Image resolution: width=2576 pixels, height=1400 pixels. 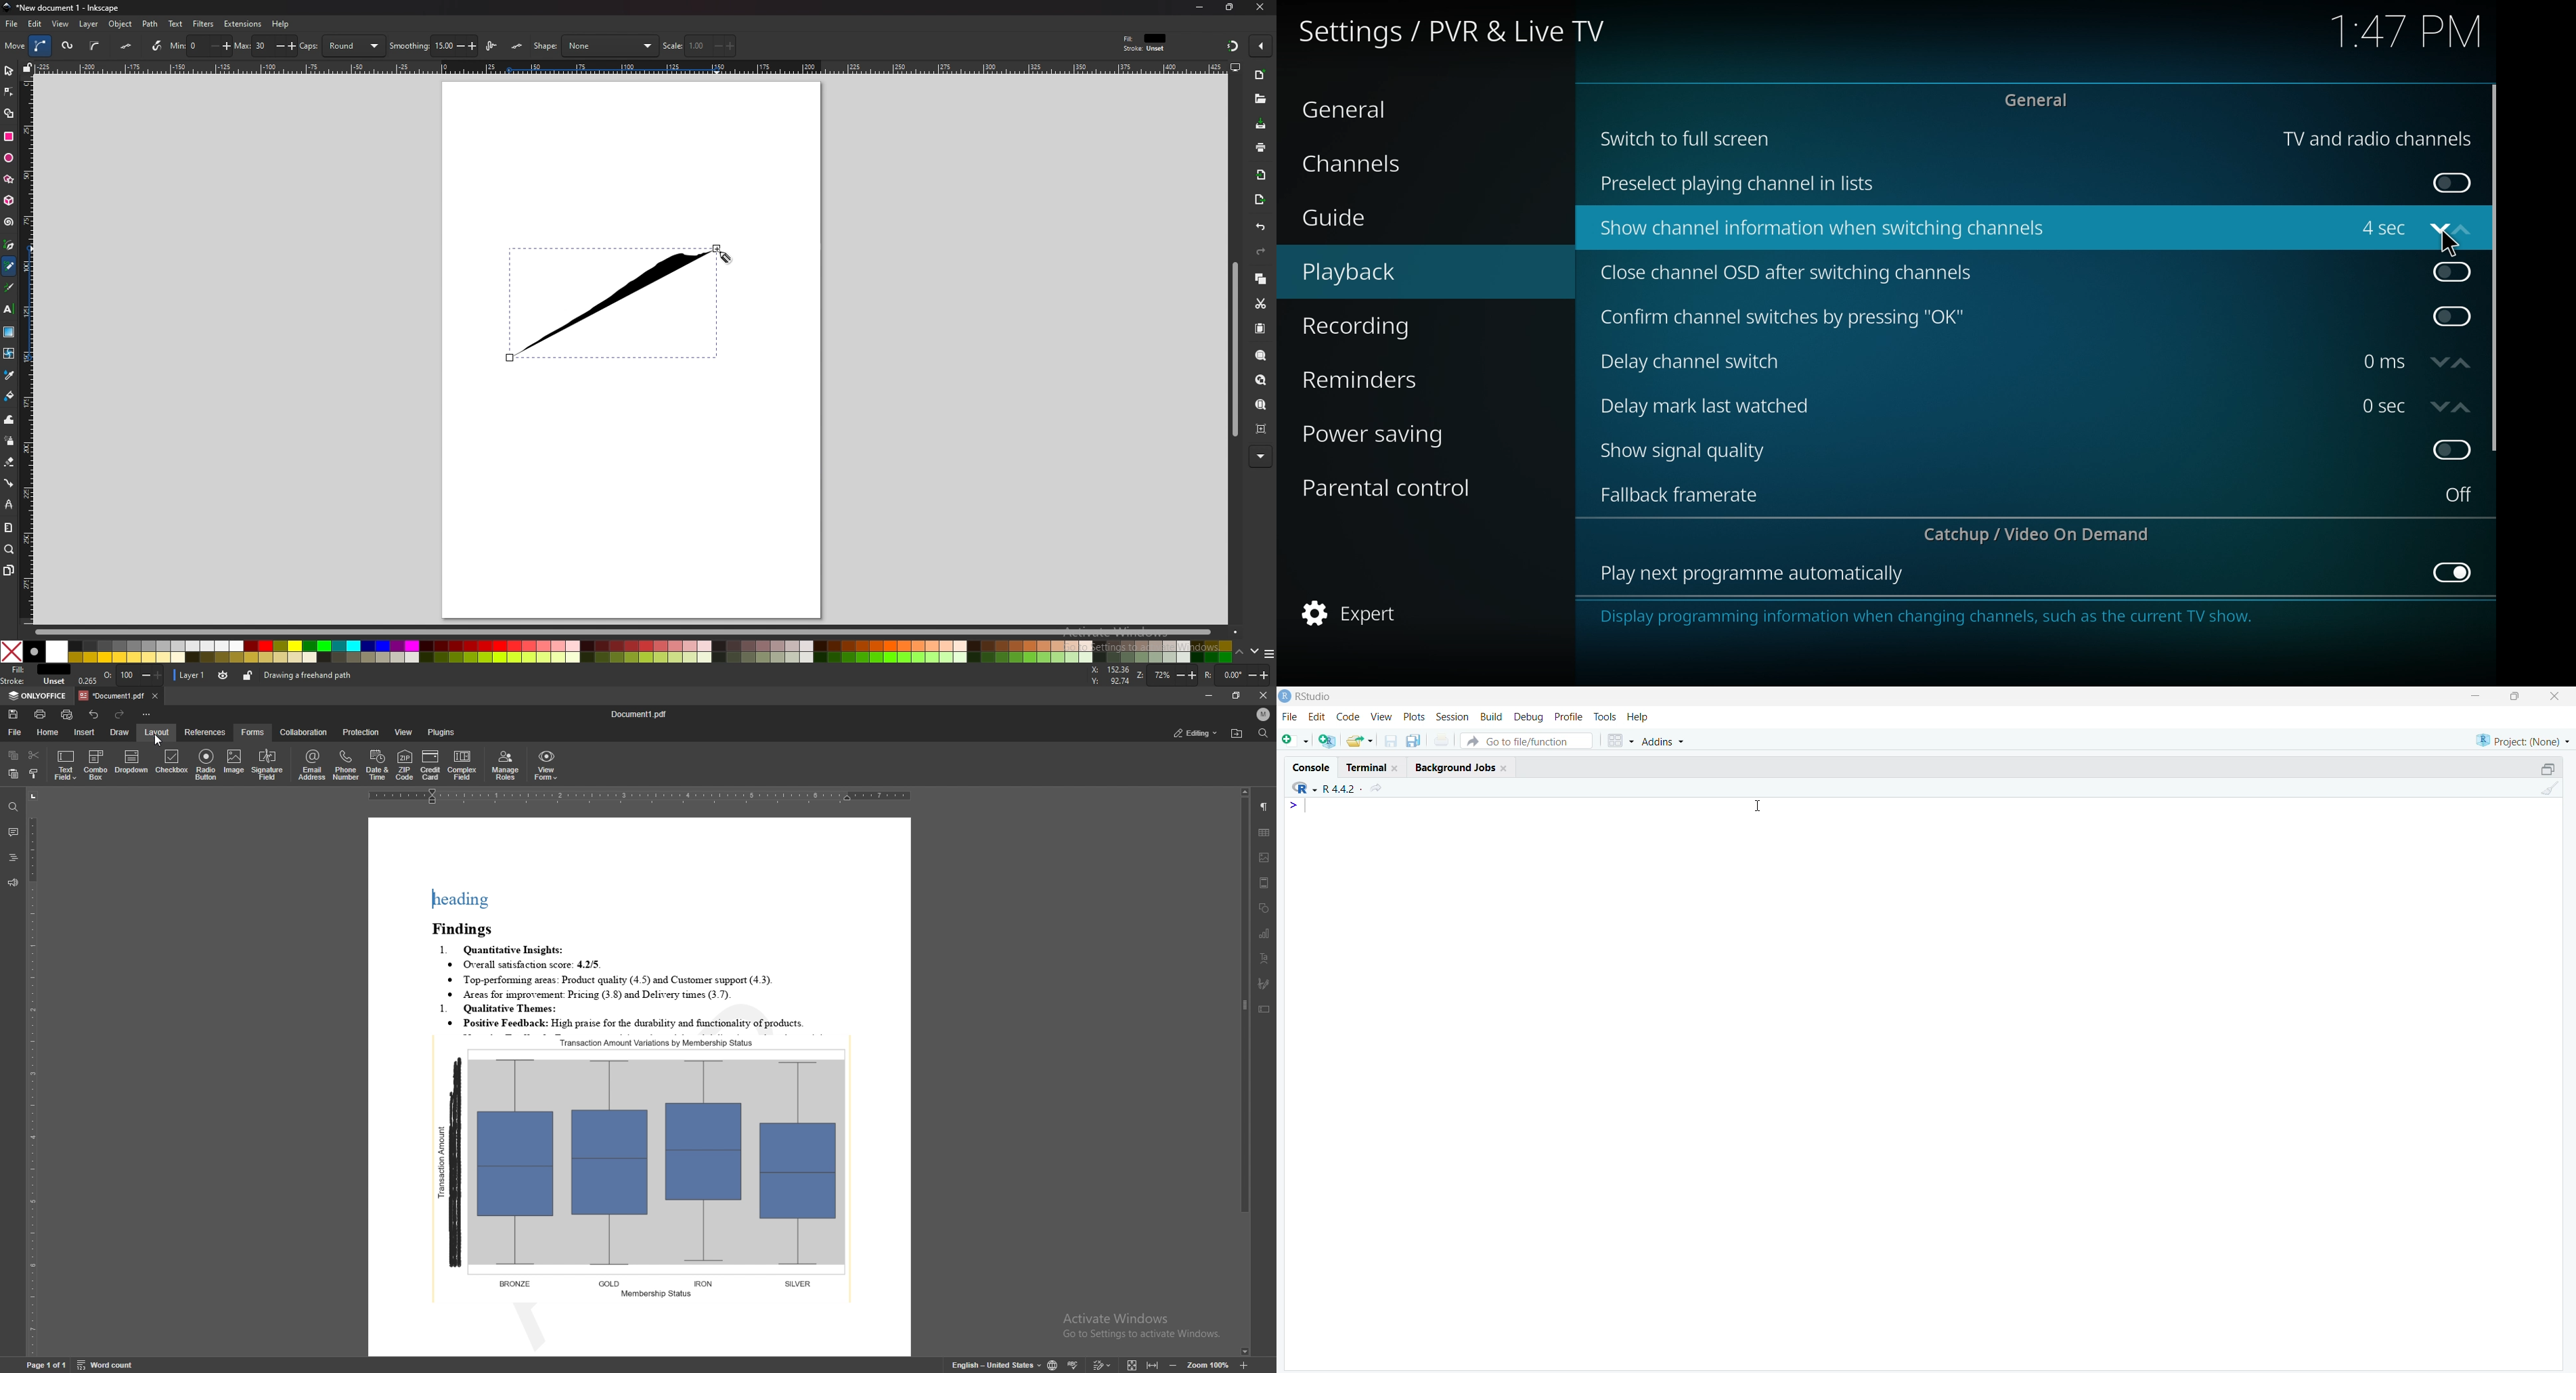 What do you see at coordinates (1417, 739) in the screenshot?
I see `Save all open documents (Ctrl + Alt + S)` at bounding box center [1417, 739].